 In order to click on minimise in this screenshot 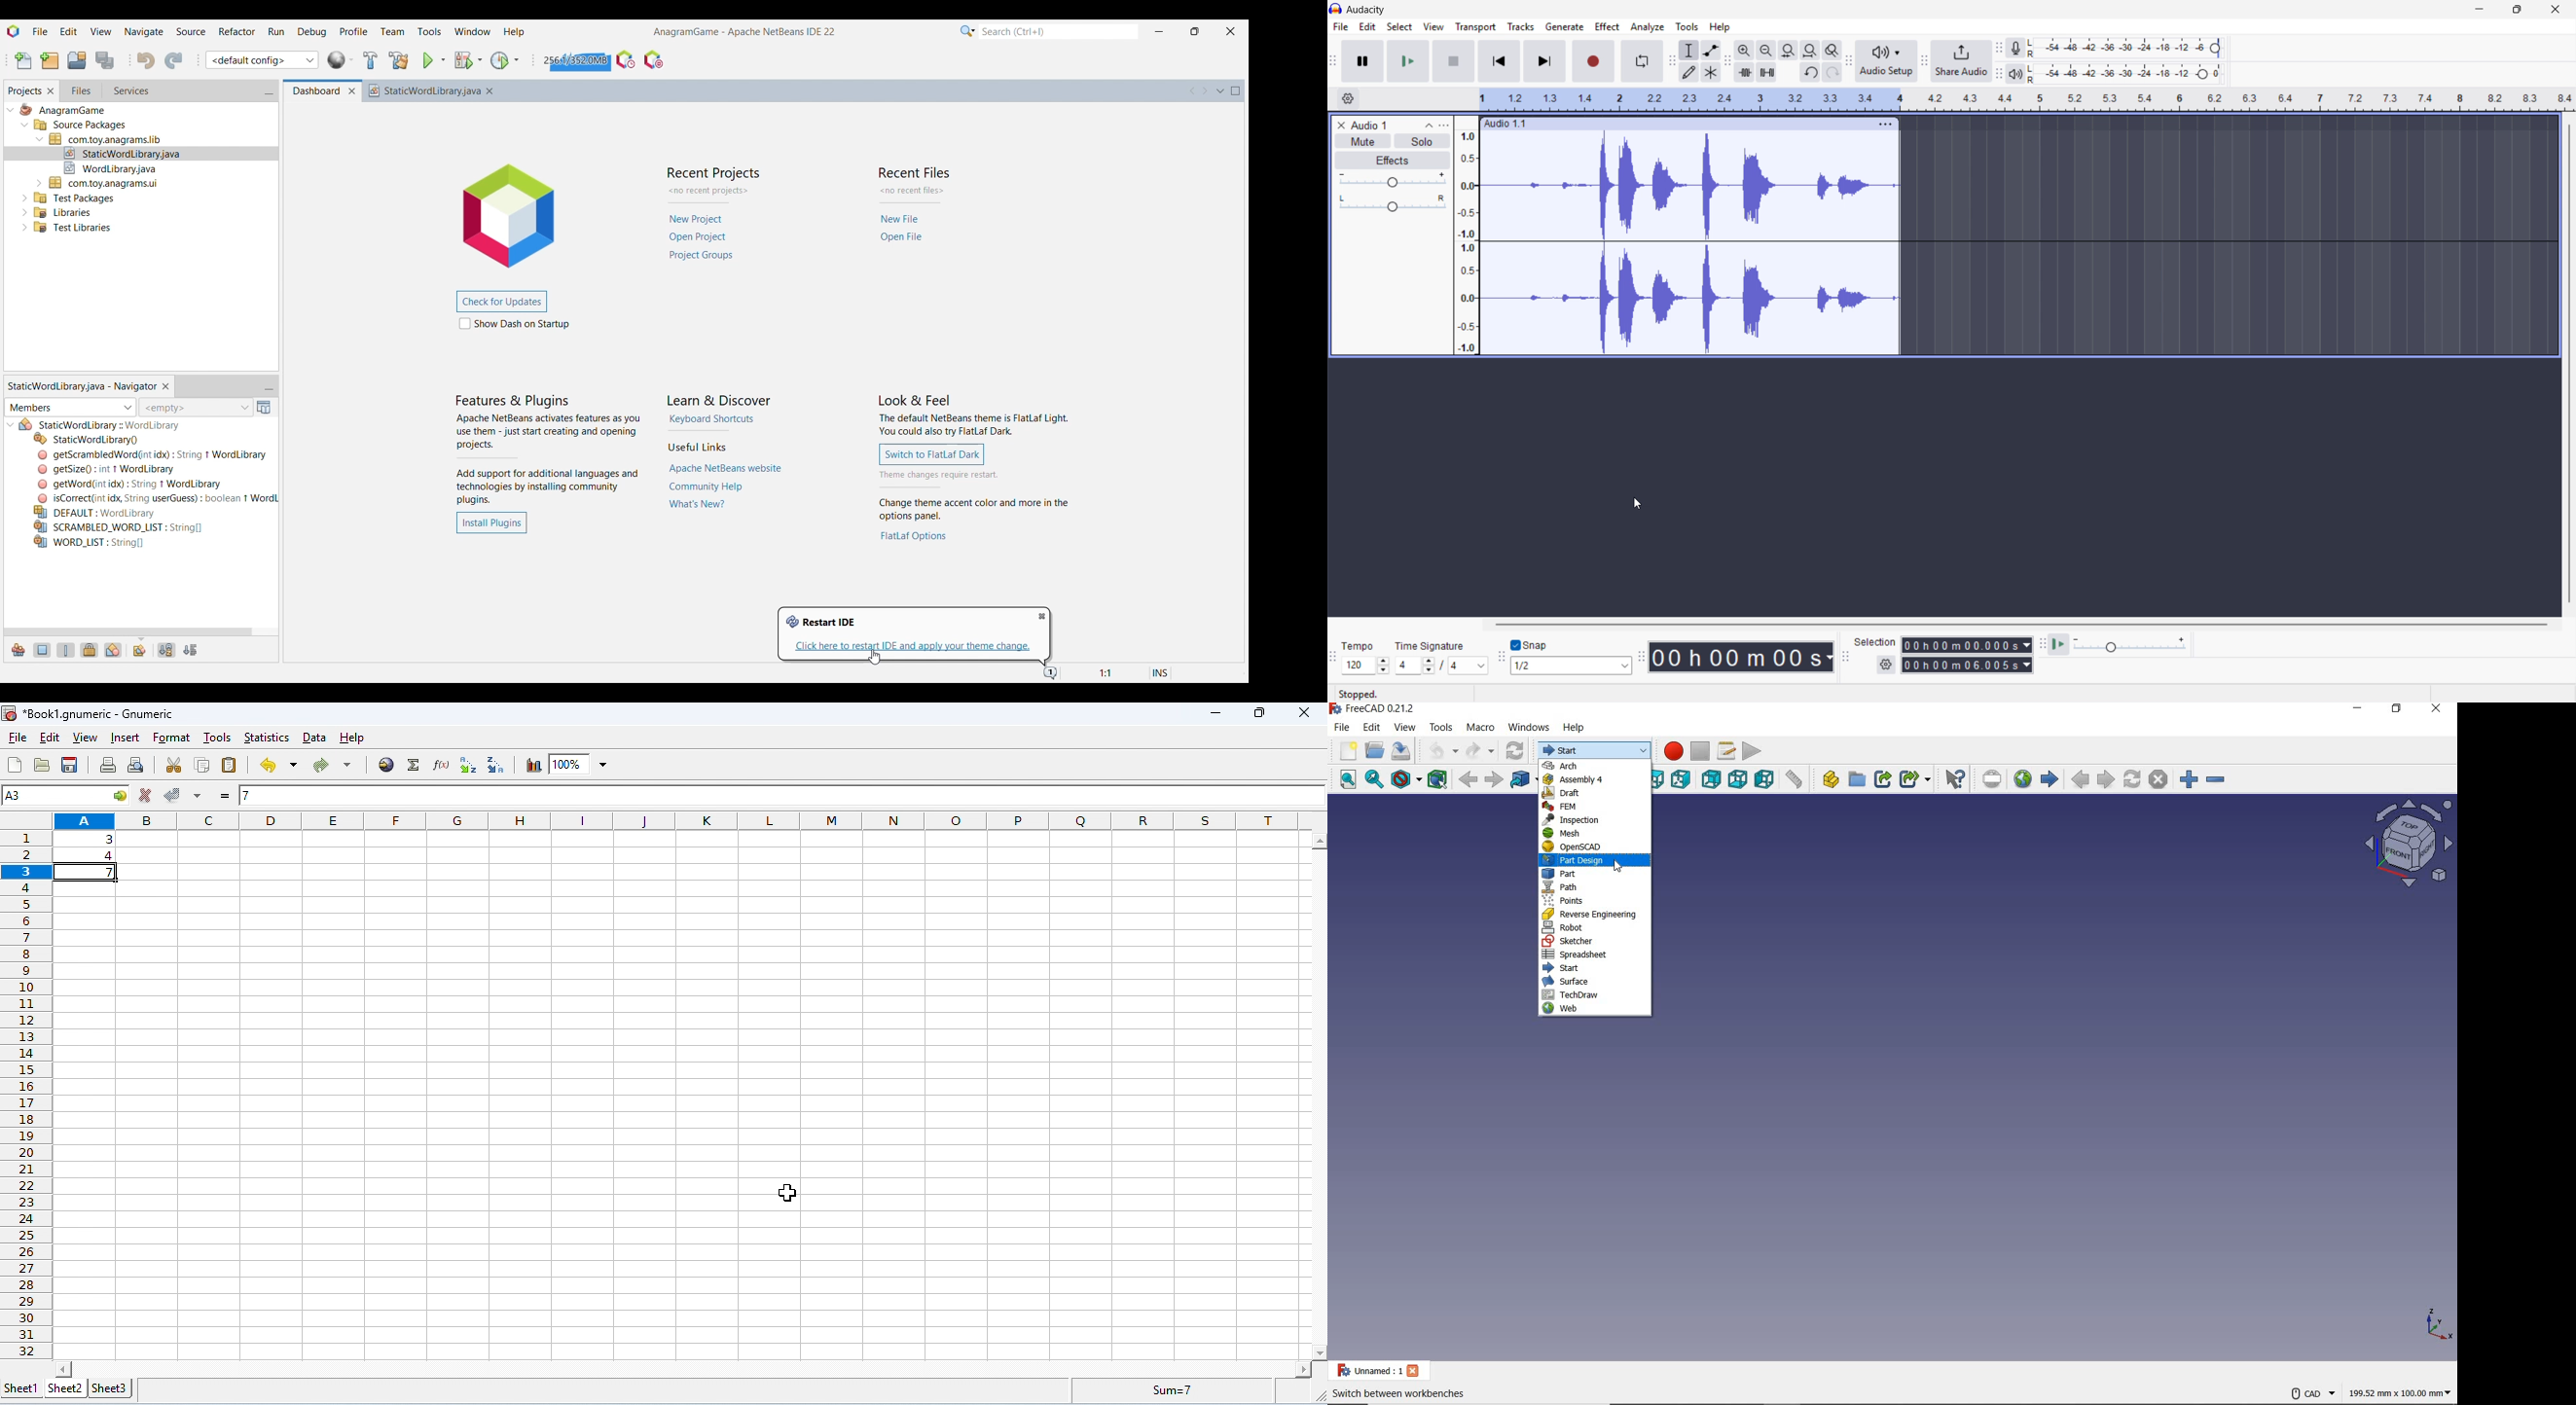, I will do `click(2478, 10)`.